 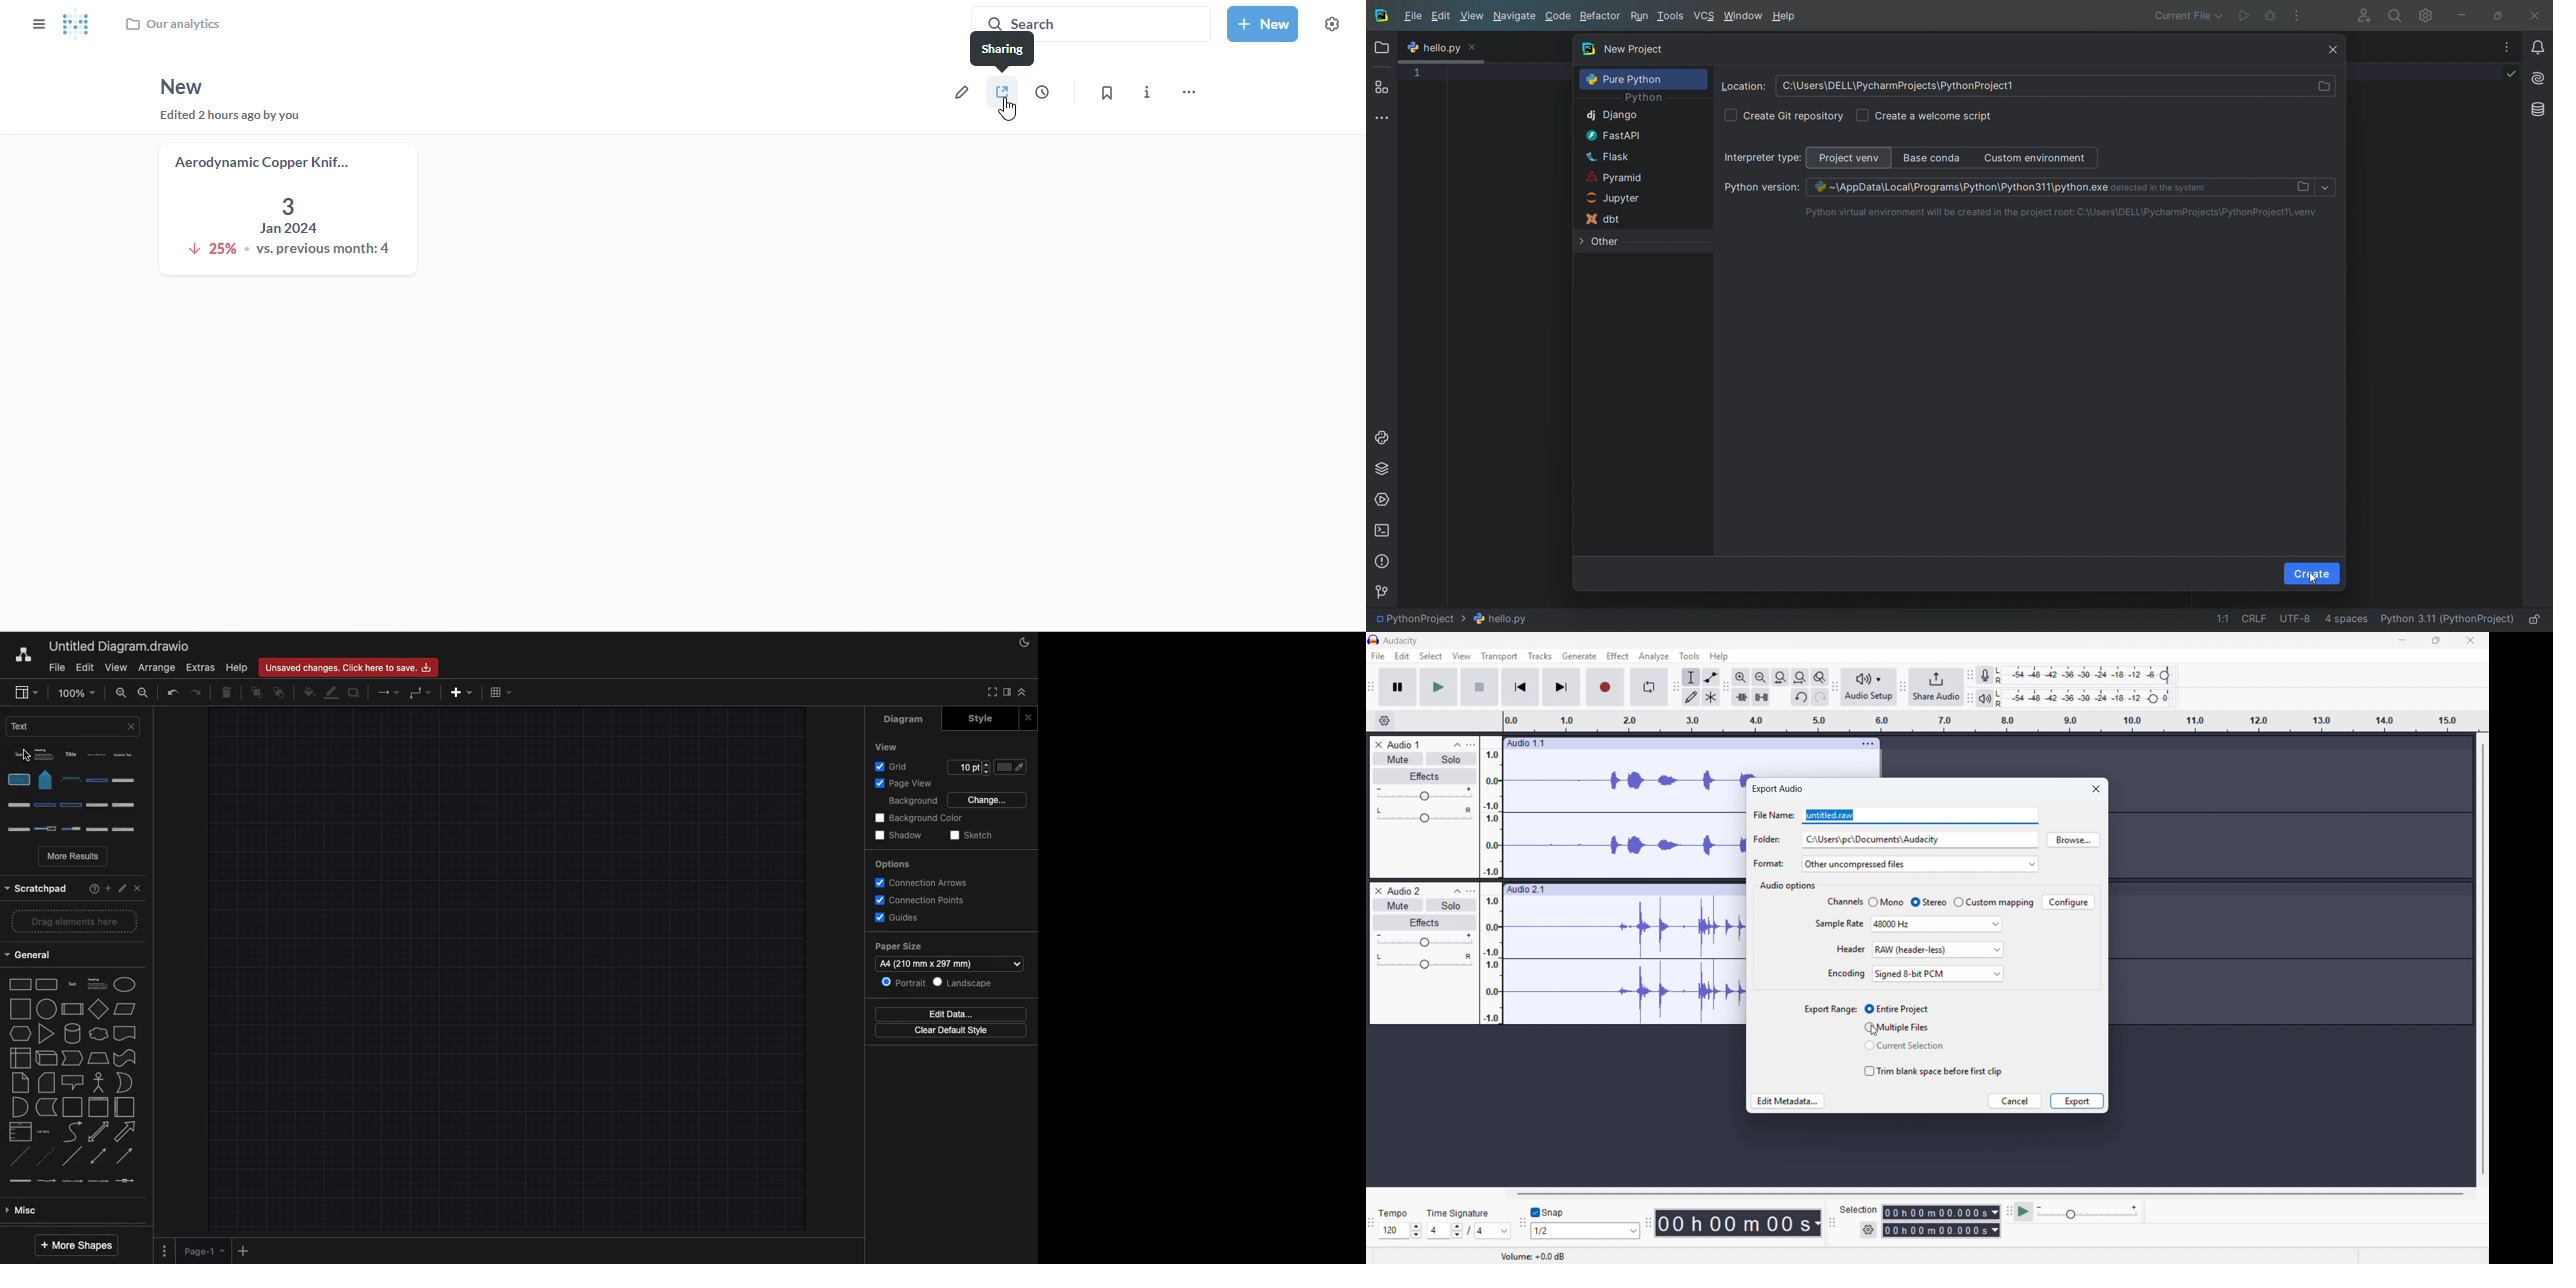 What do you see at coordinates (1378, 890) in the screenshot?
I see `Remove track ` at bounding box center [1378, 890].